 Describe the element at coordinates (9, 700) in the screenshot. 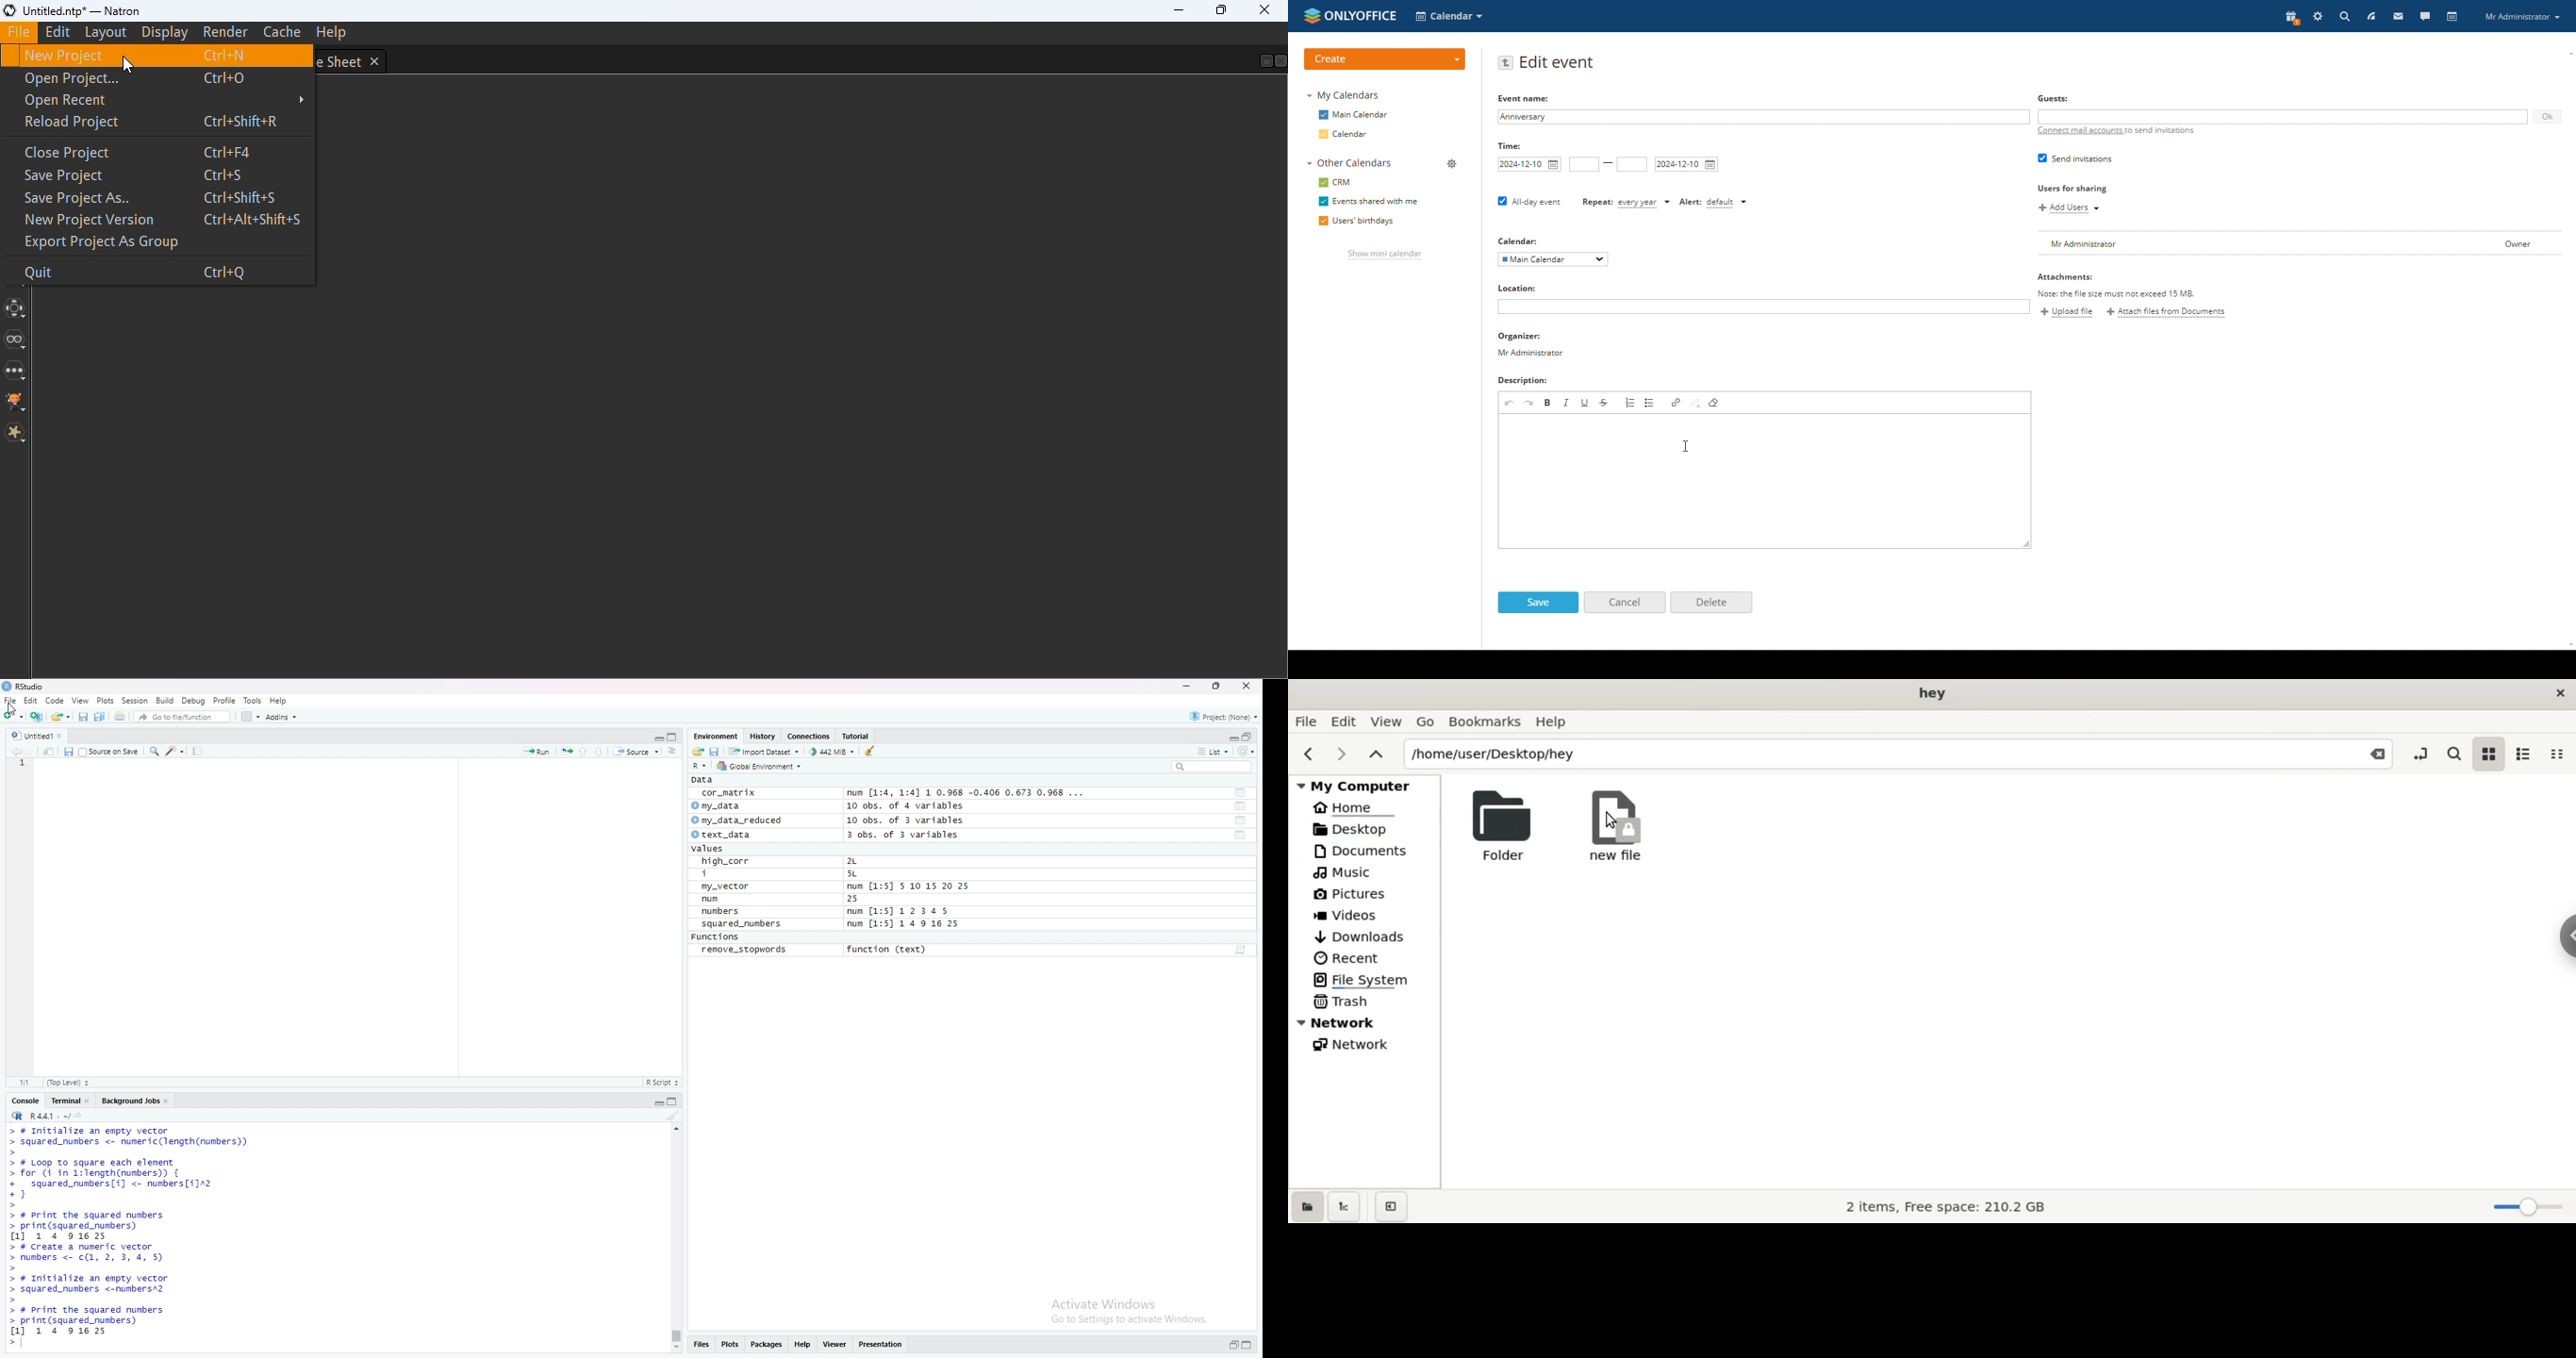

I see `File` at that location.